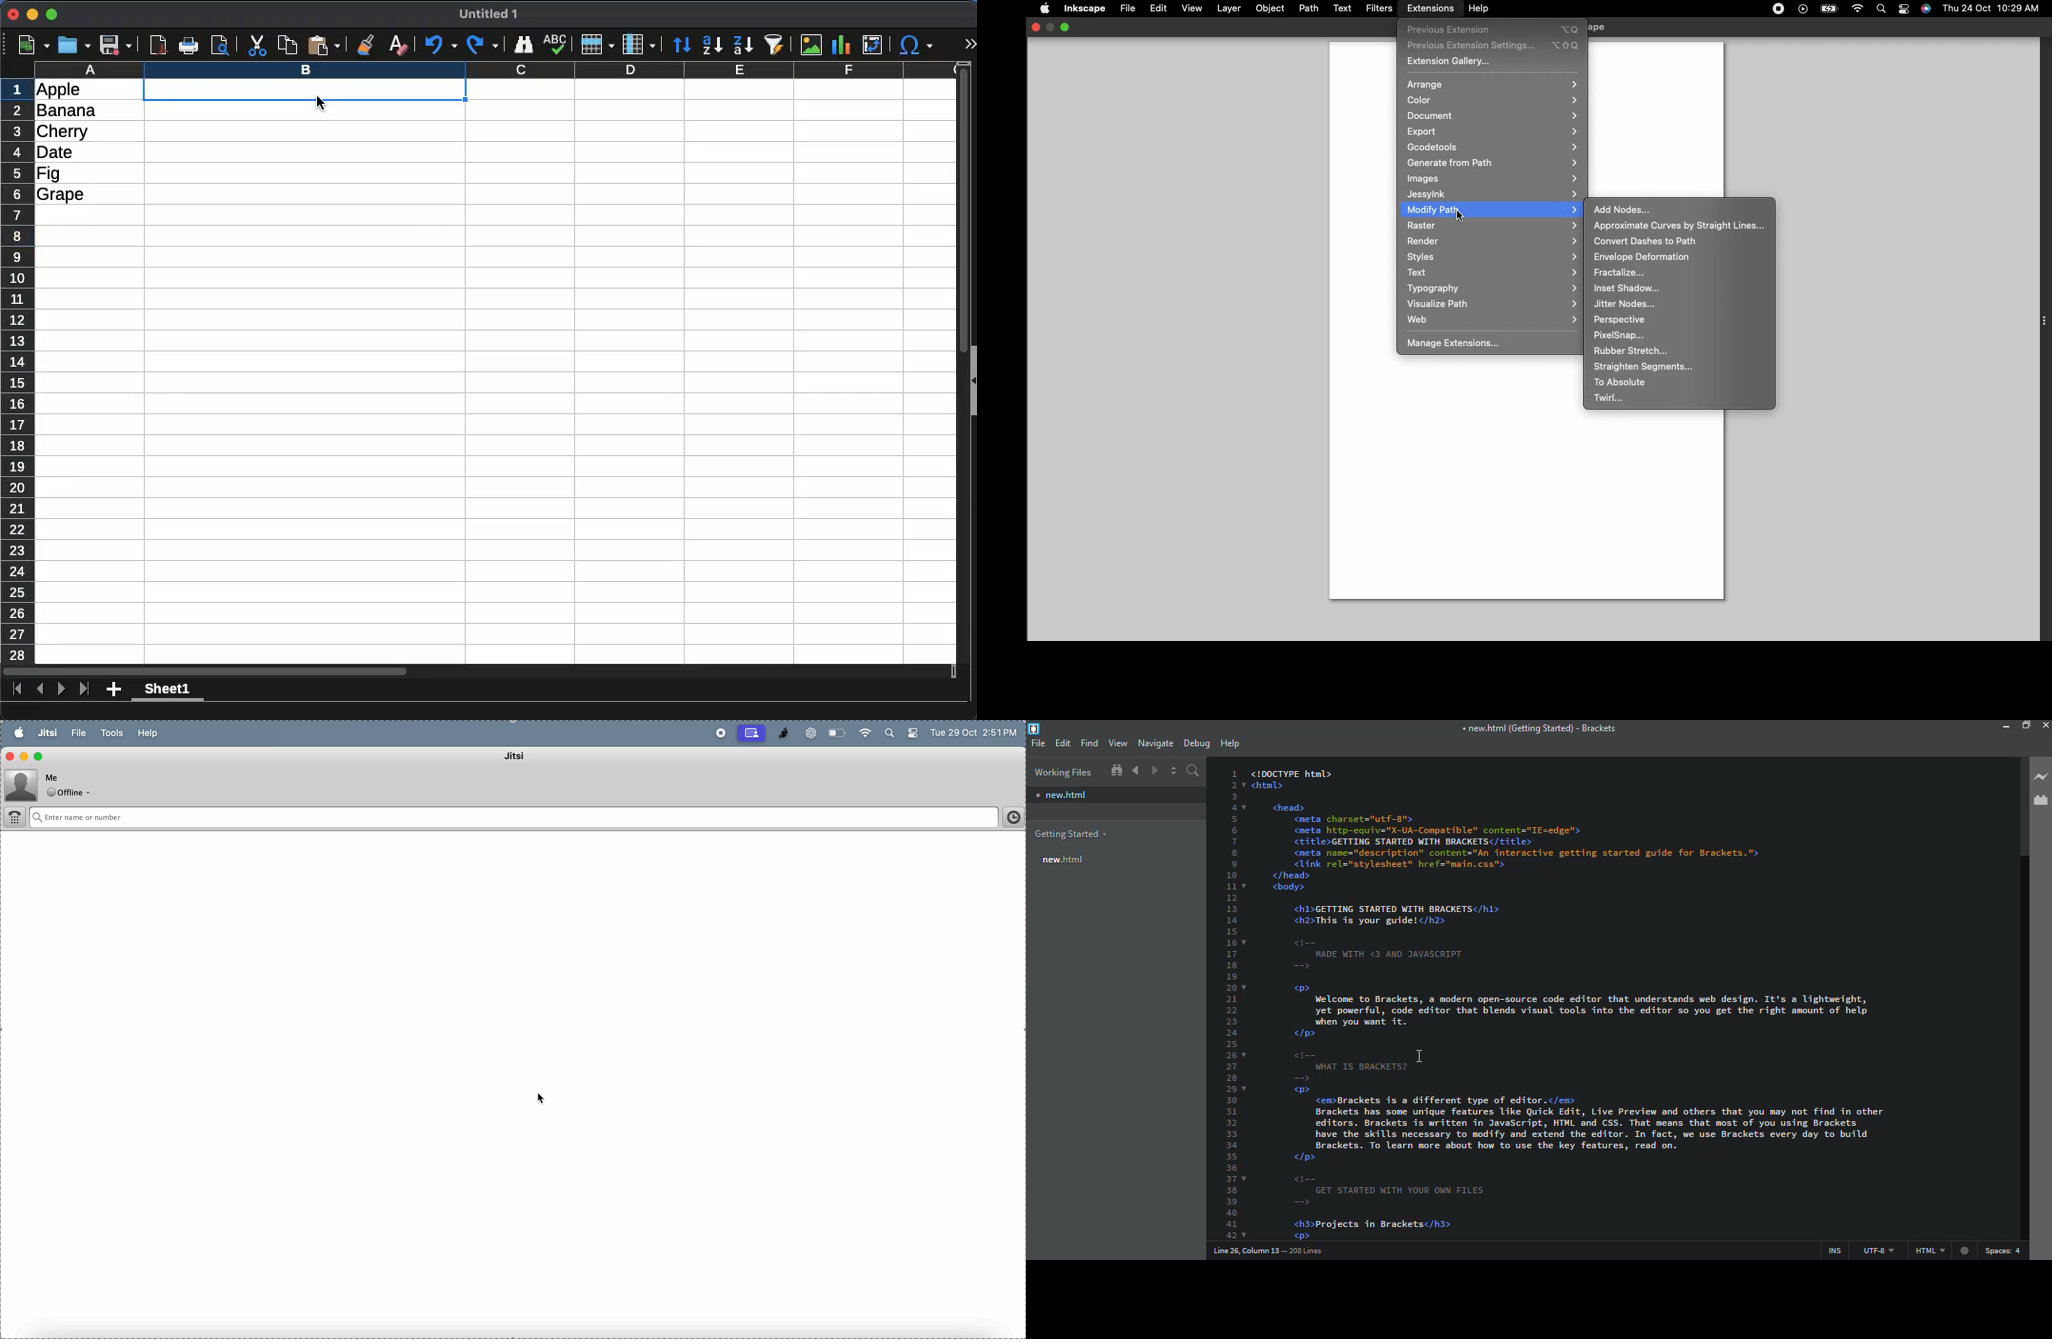  What do you see at coordinates (1620, 335) in the screenshot?
I see `PixelSnap` at bounding box center [1620, 335].